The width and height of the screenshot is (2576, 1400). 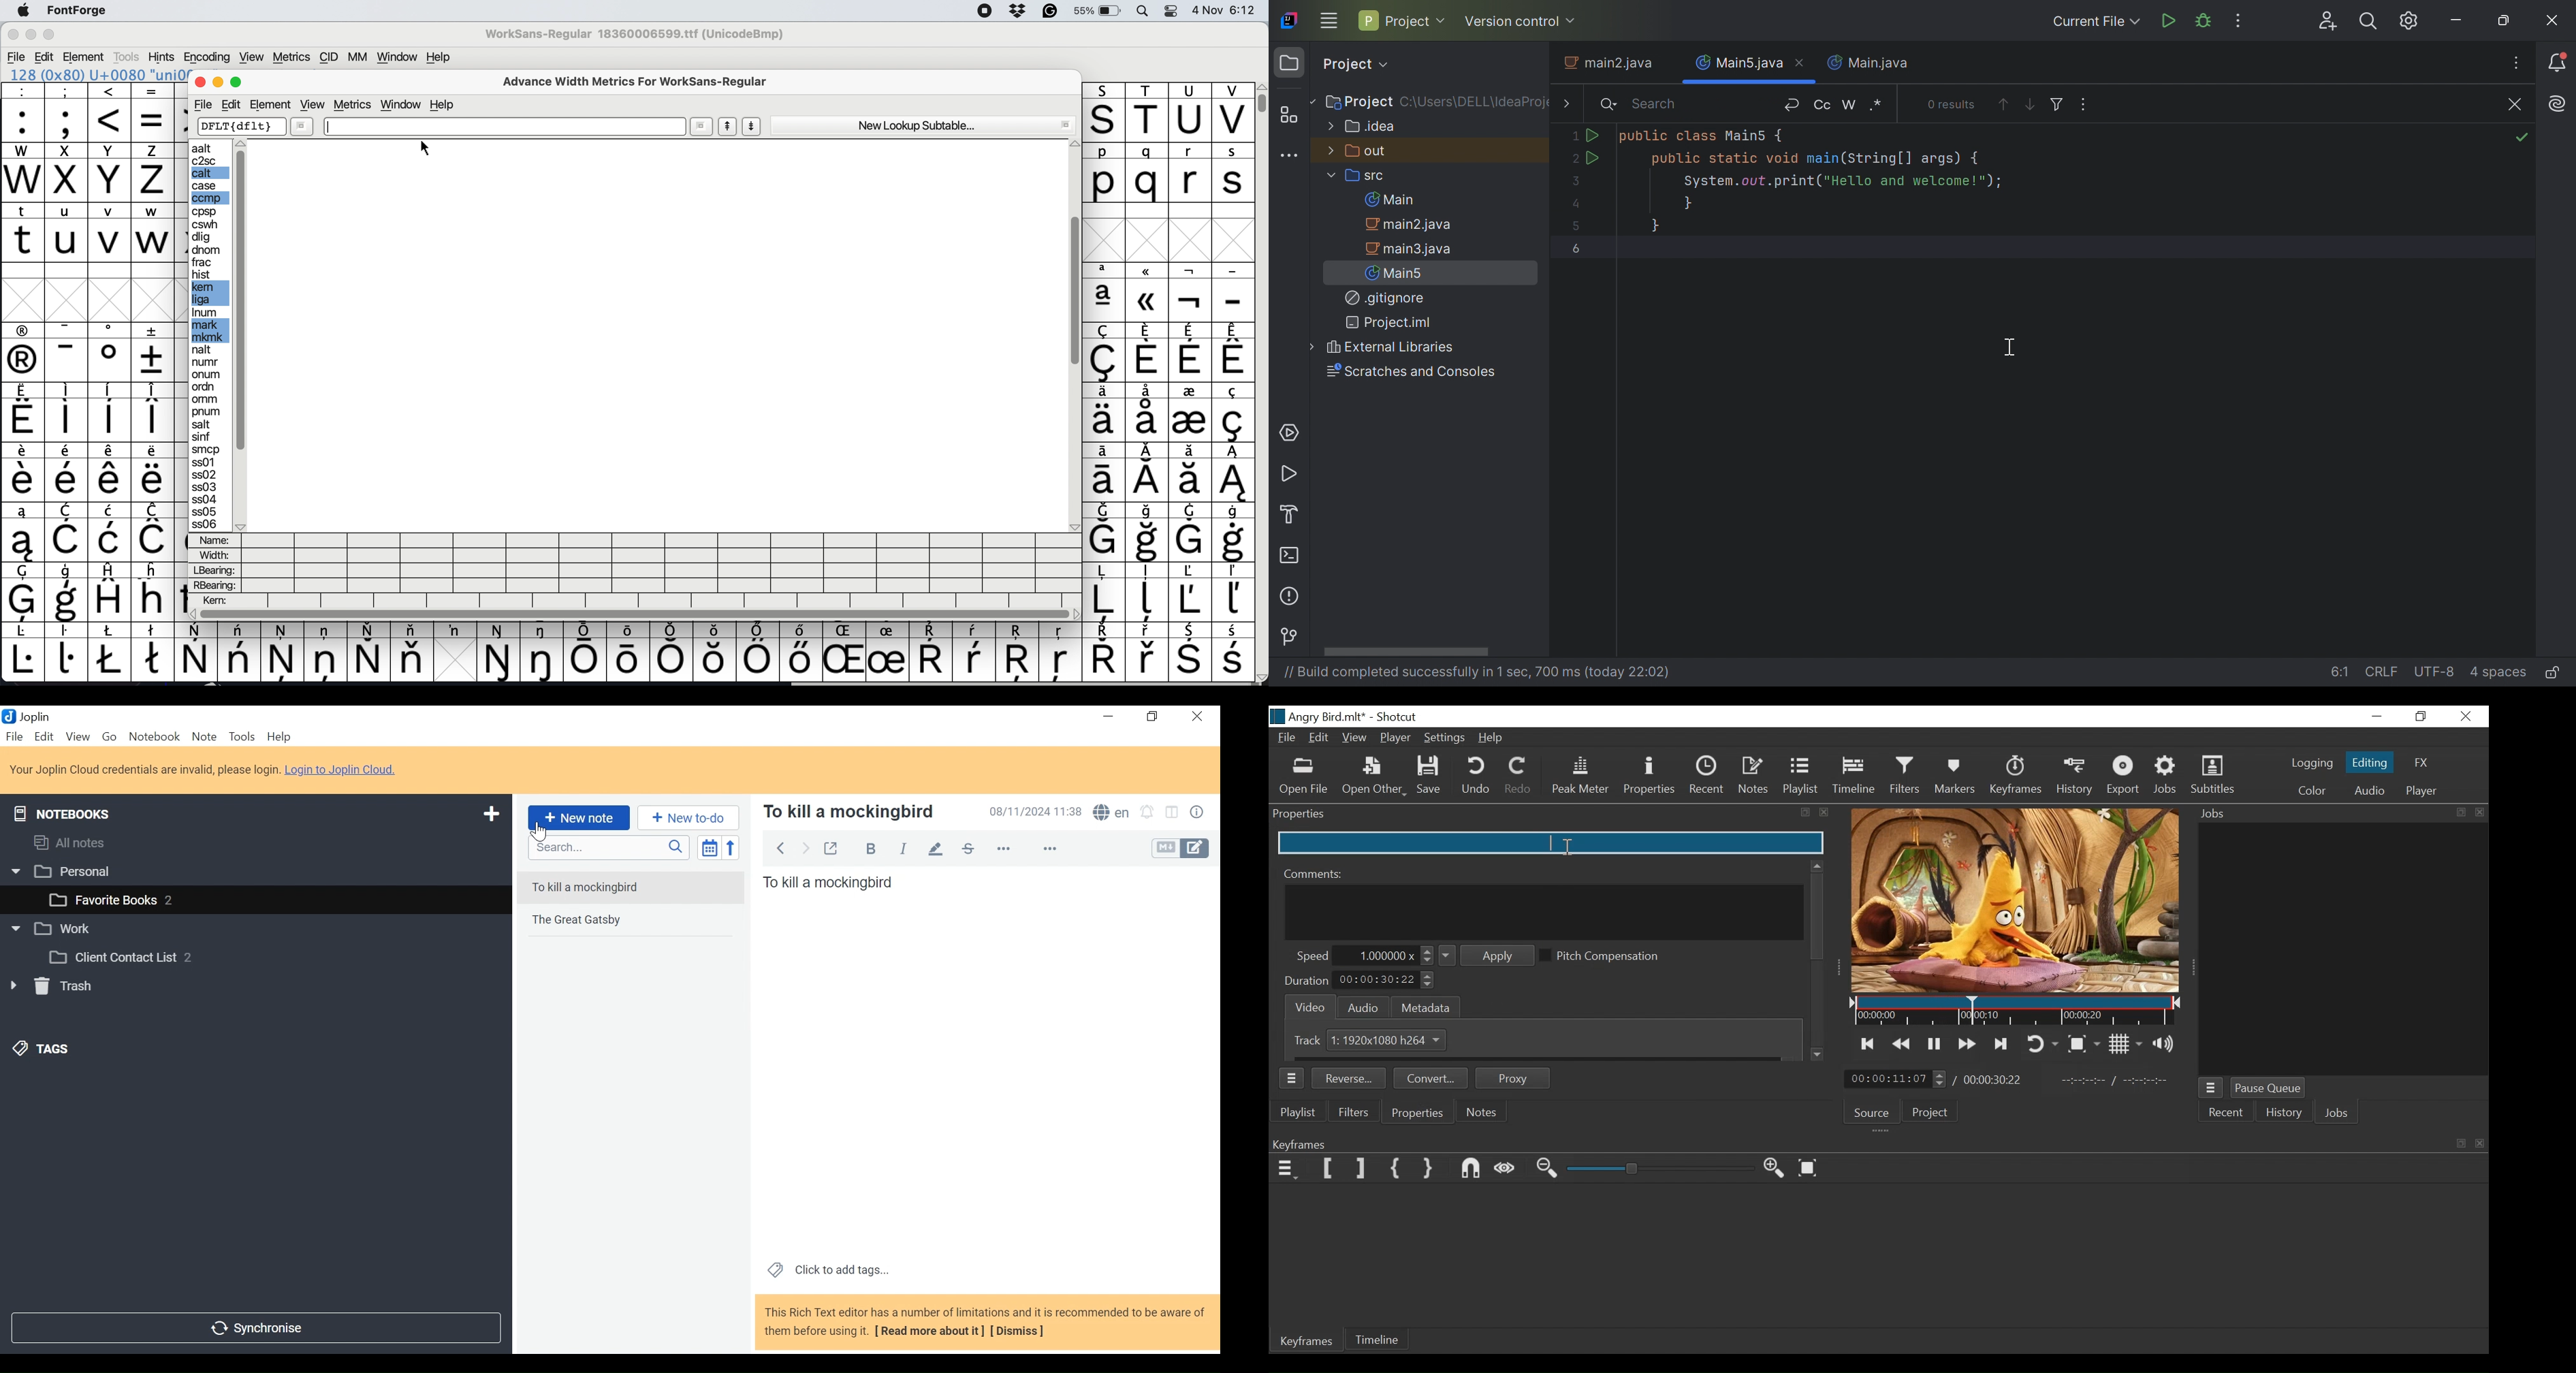 I want to click on Toggle Editor, so click(x=1184, y=849).